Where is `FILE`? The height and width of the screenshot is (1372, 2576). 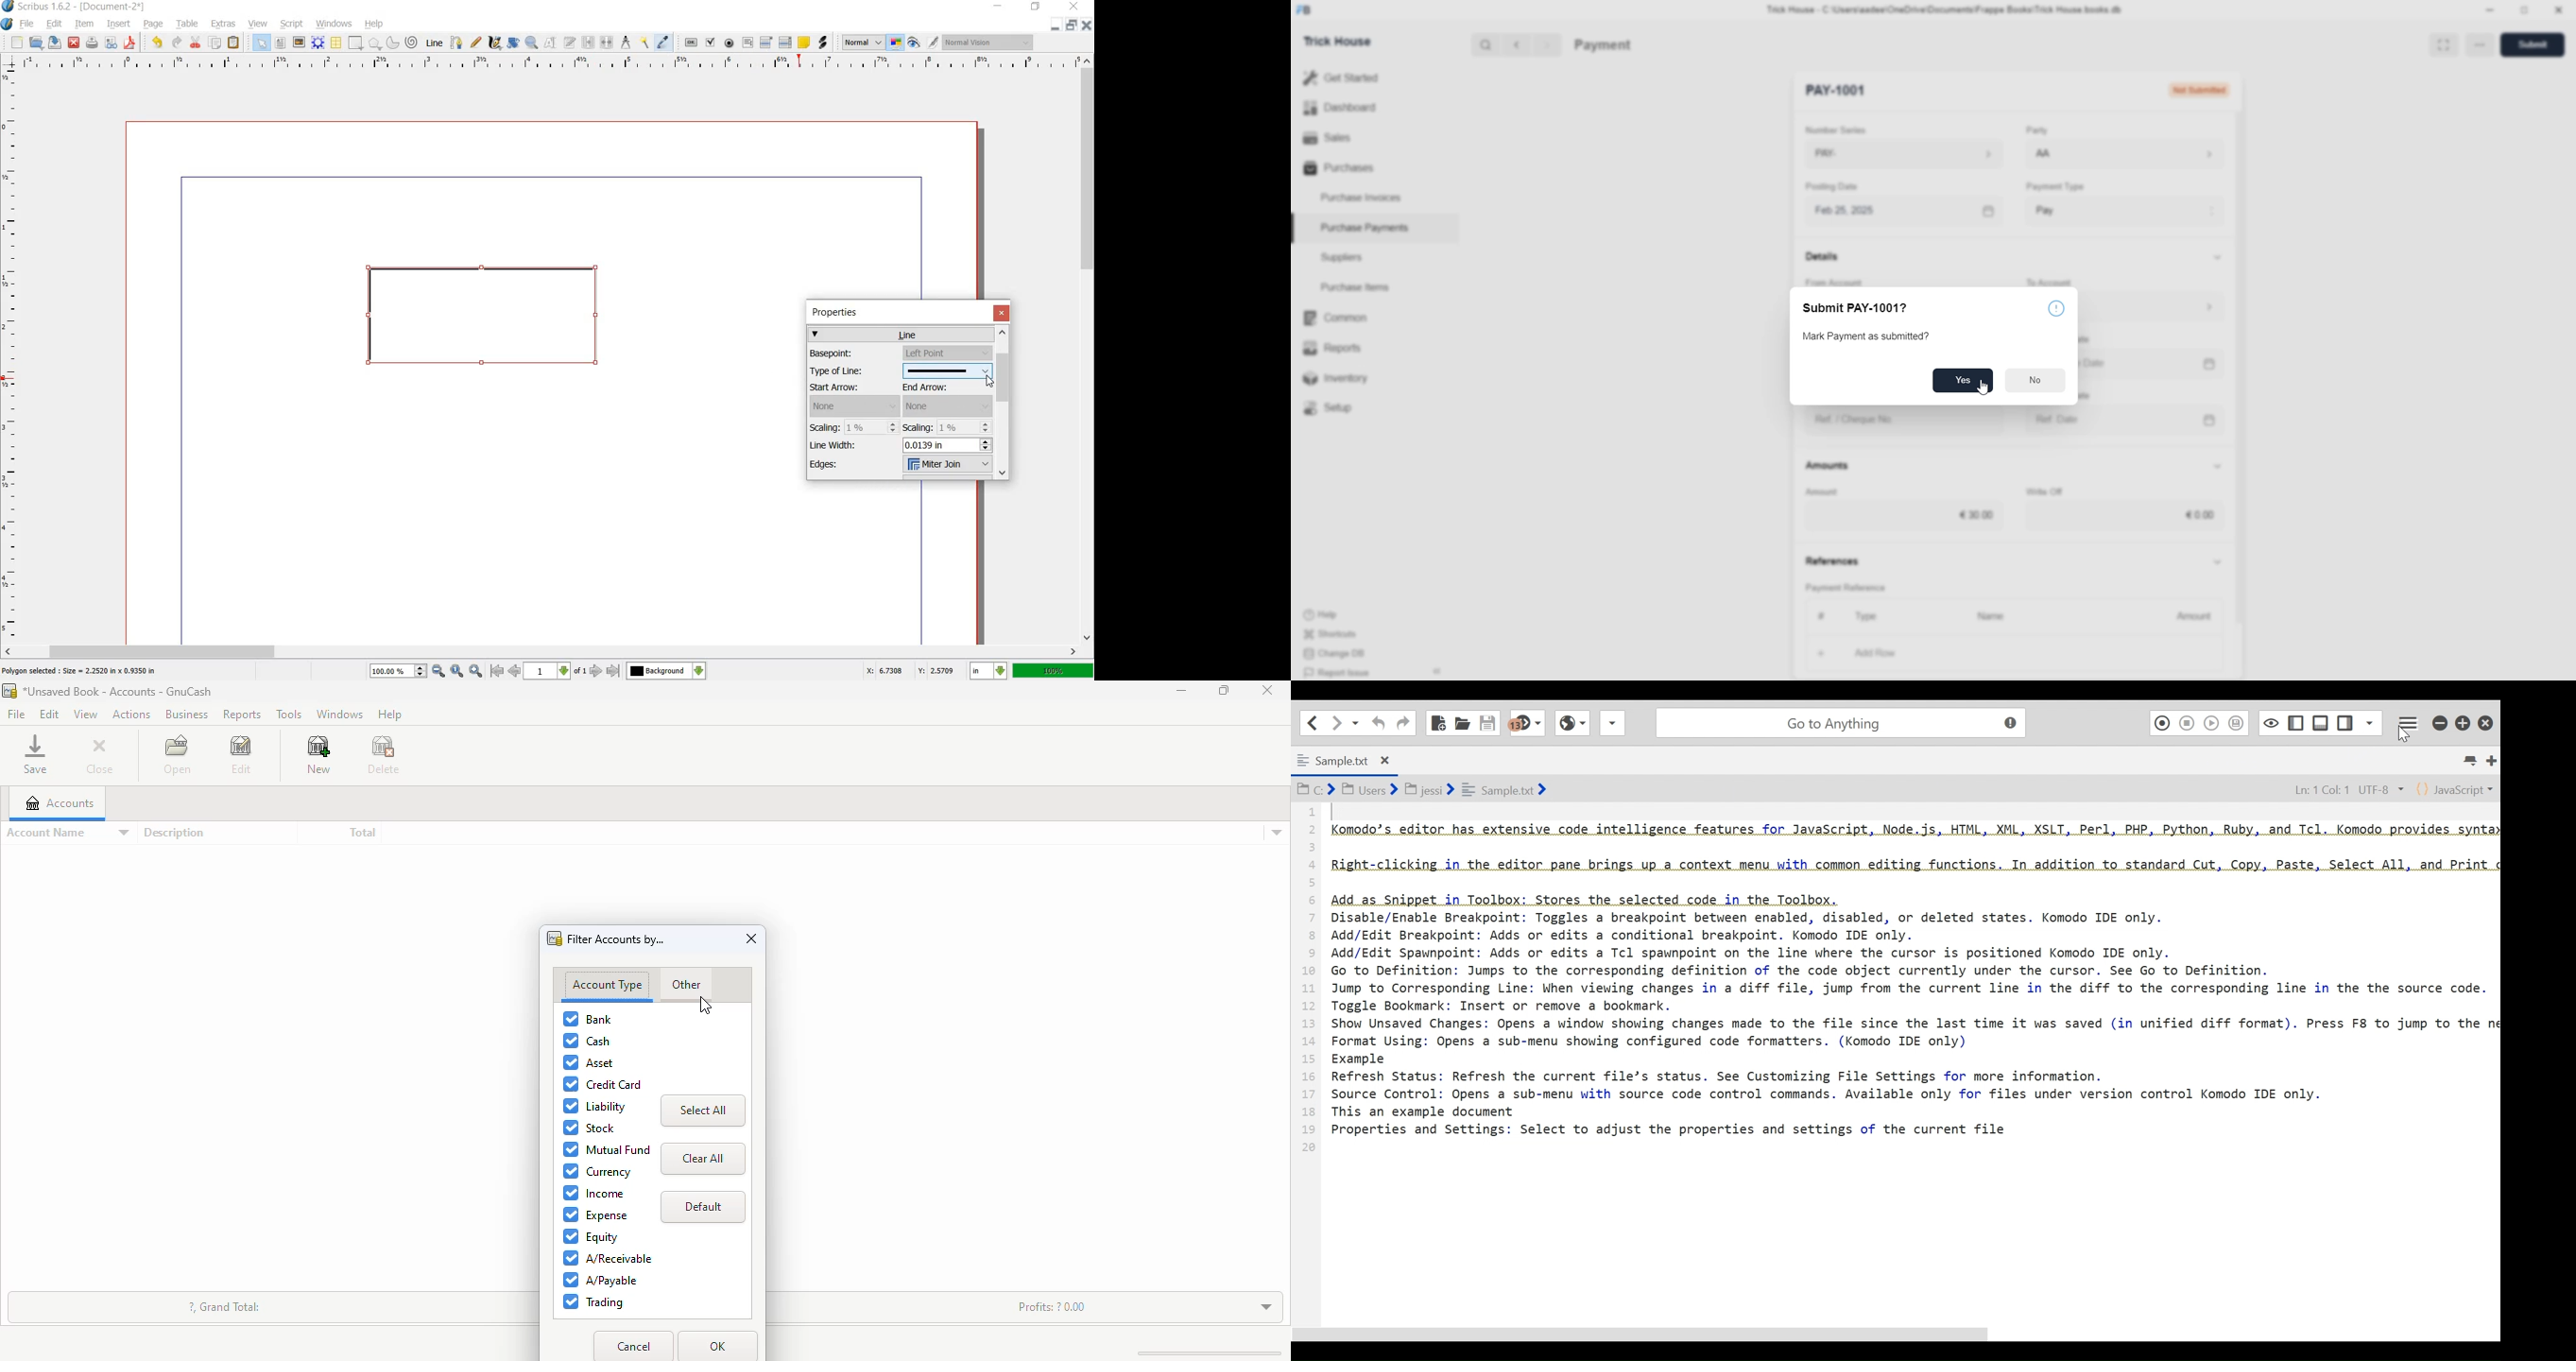 FILE is located at coordinates (27, 25).